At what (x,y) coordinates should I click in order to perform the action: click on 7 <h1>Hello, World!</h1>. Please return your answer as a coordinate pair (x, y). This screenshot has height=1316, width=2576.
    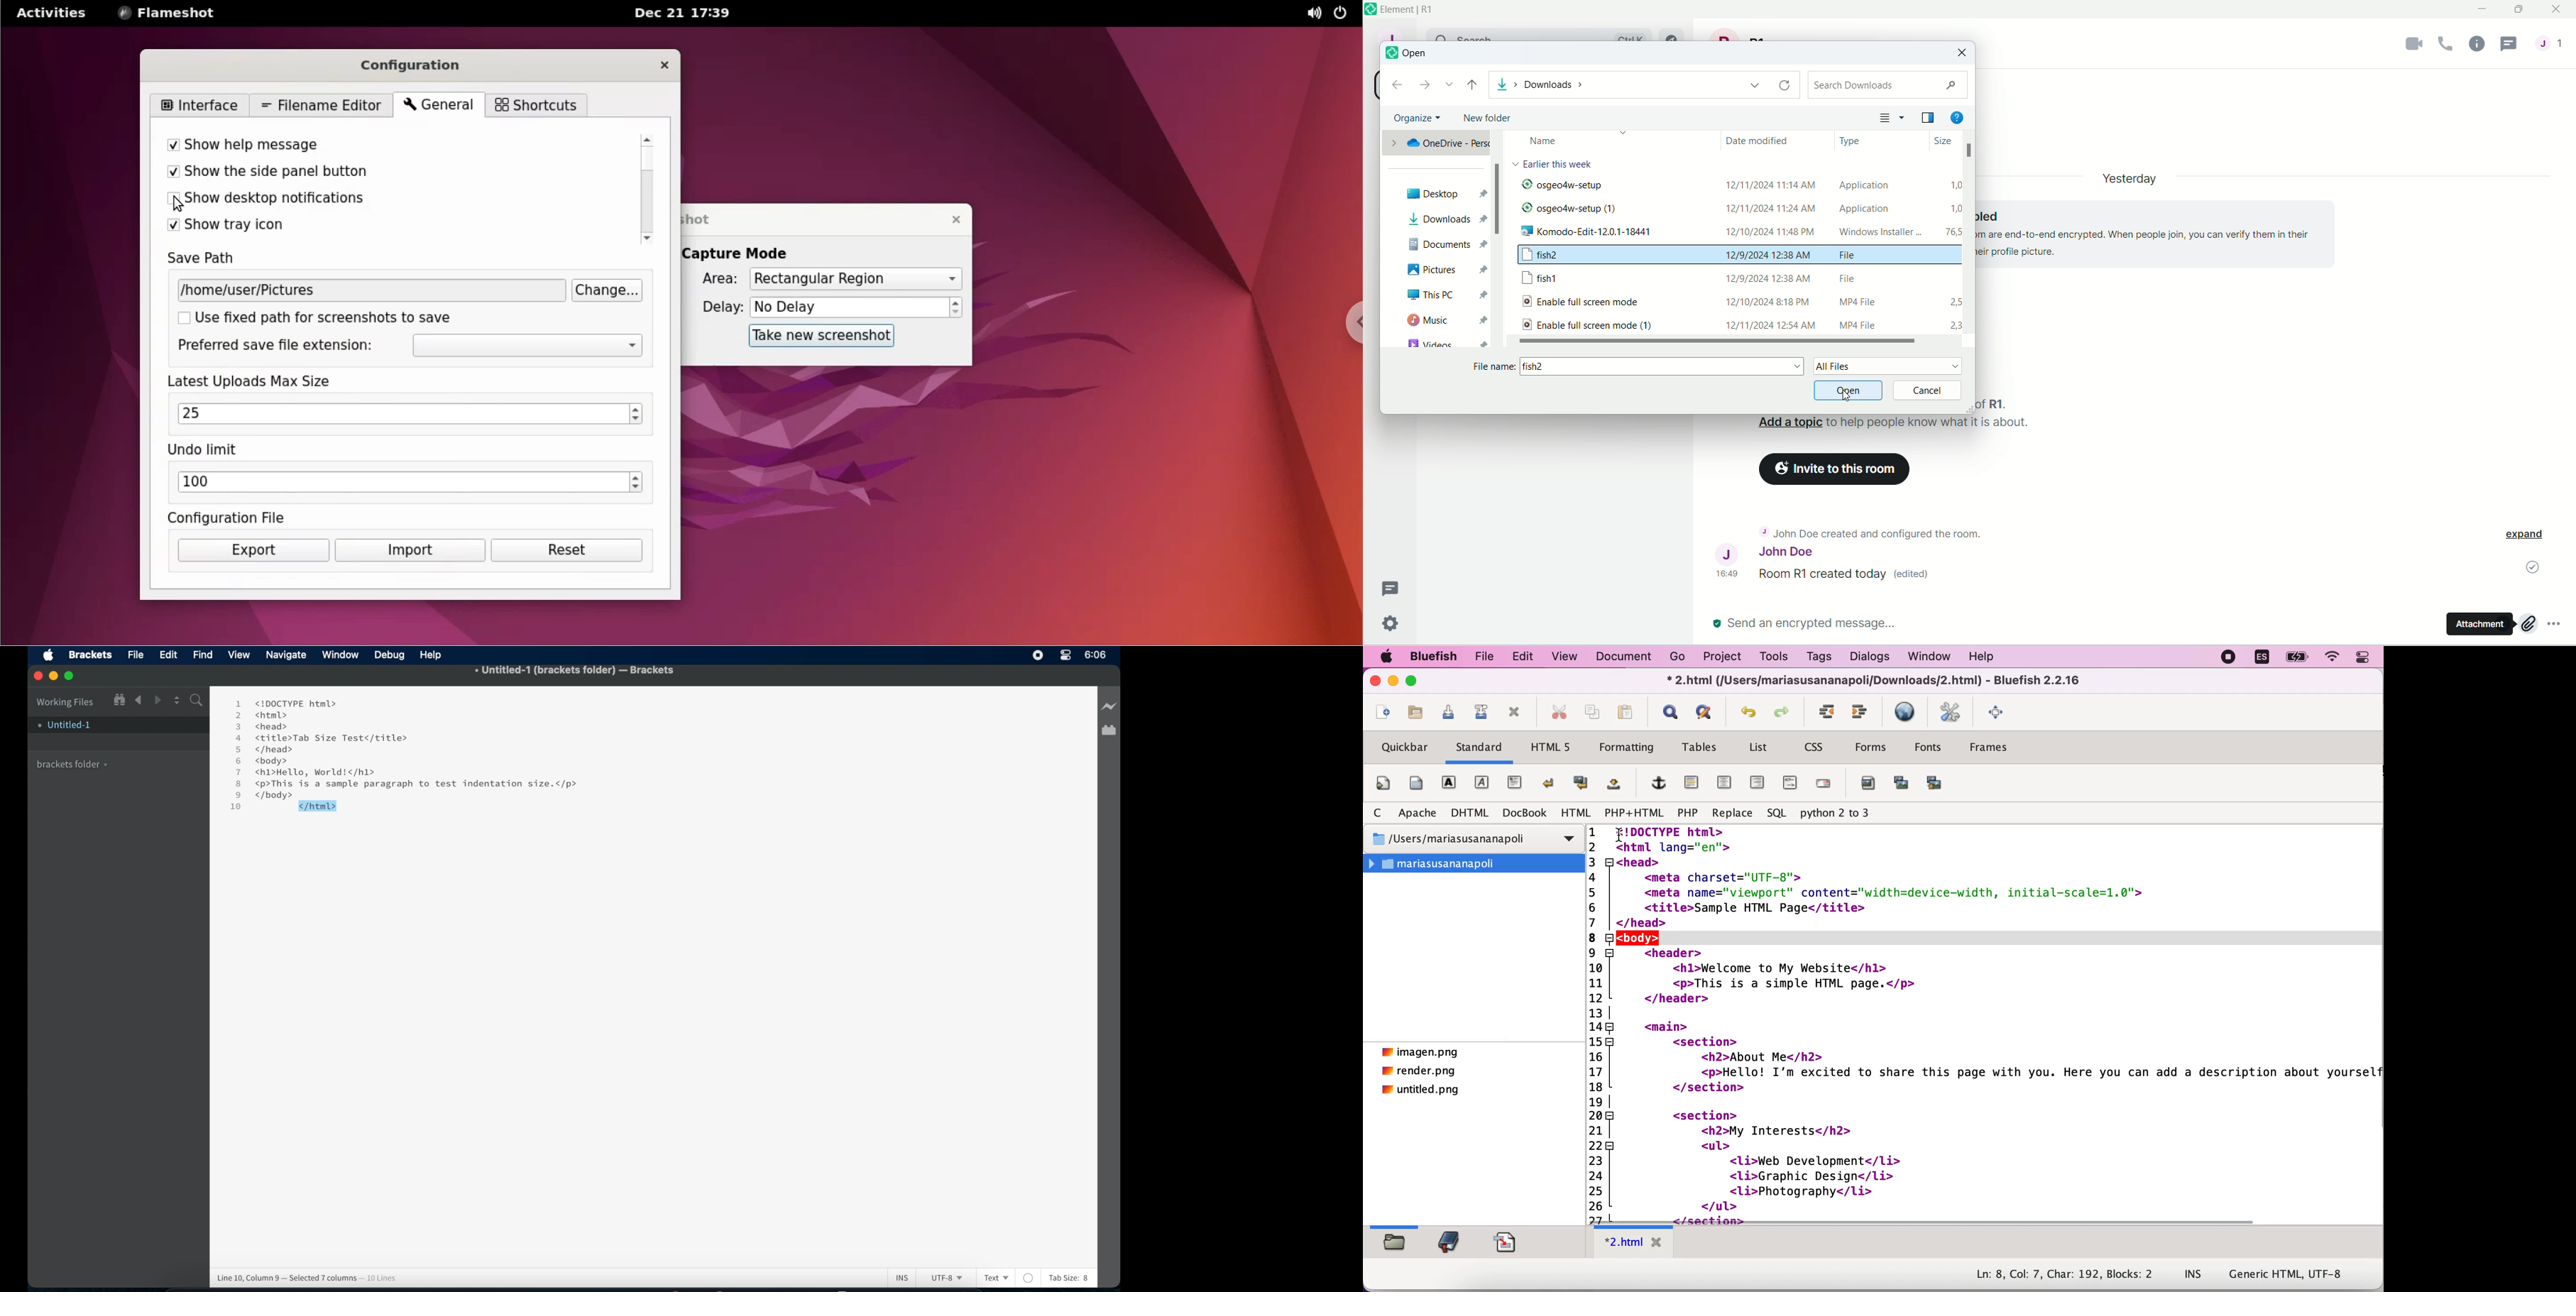
    Looking at the image, I should click on (307, 772).